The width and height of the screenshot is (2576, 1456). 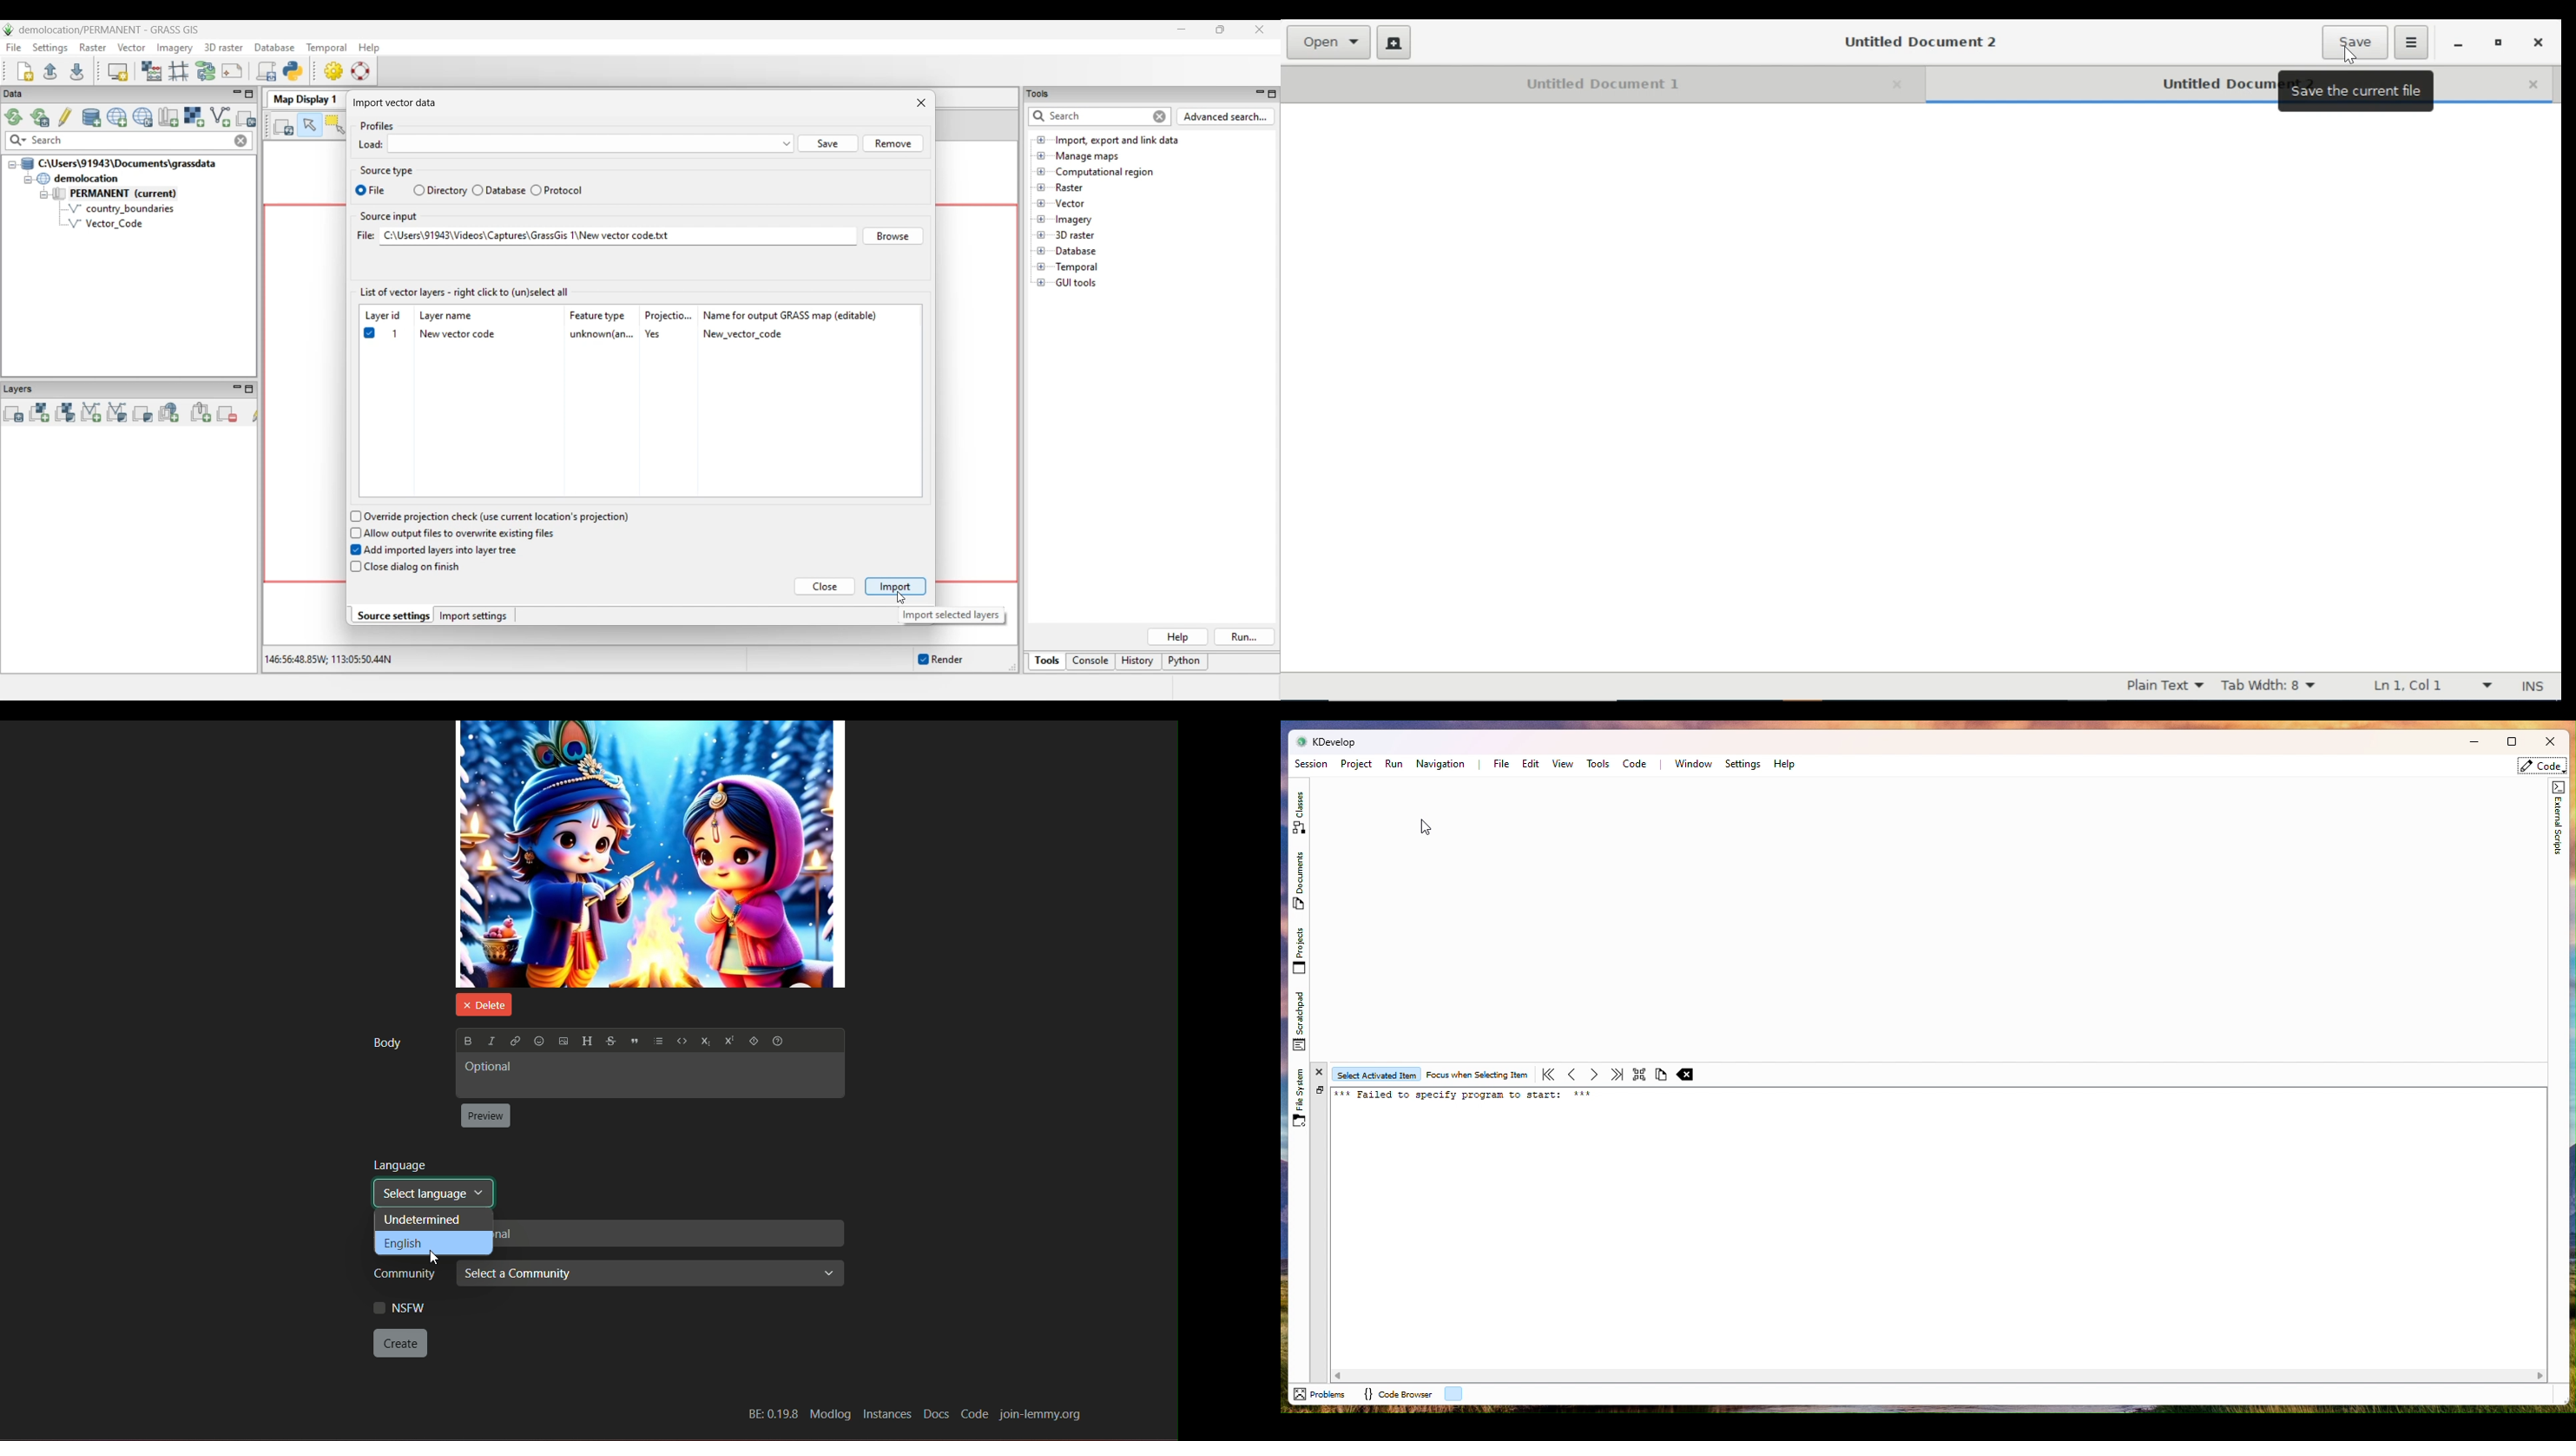 What do you see at coordinates (1311, 764) in the screenshot?
I see `Session` at bounding box center [1311, 764].